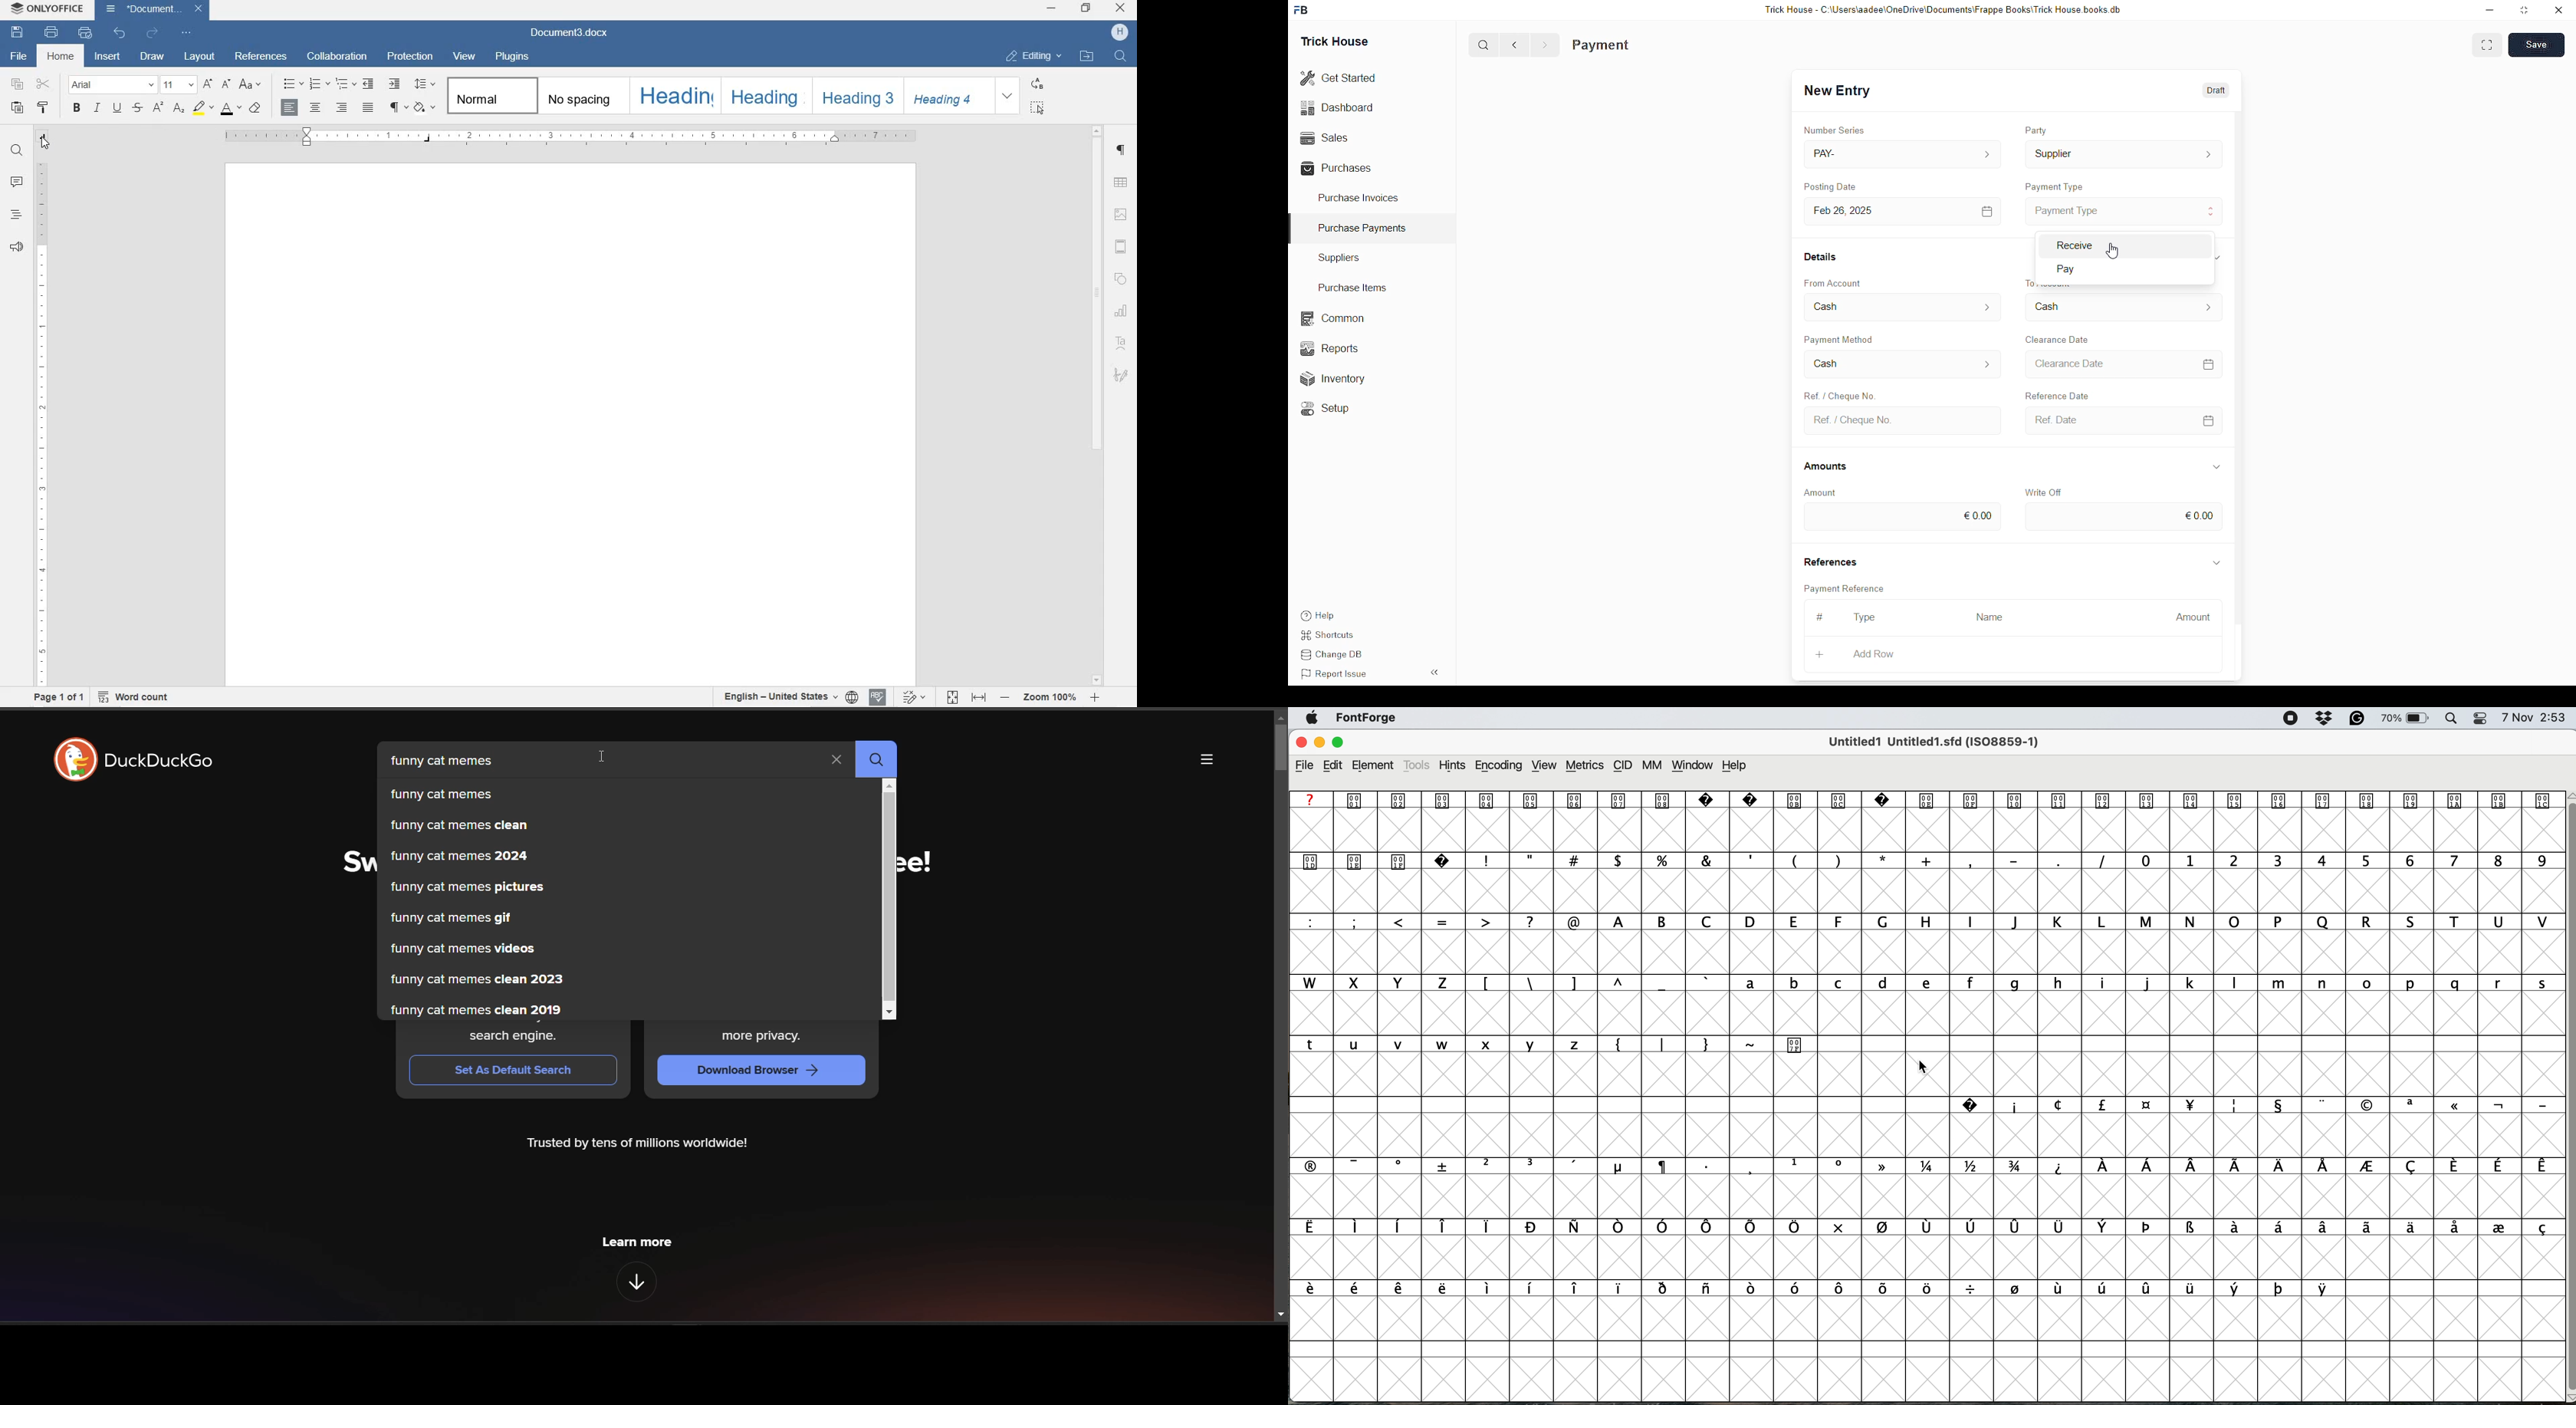 The width and height of the screenshot is (2576, 1428). What do you see at coordinates (1350, 286) in the screenshot?
I see `Purchase Items.` at bounding box center [1350, 286].